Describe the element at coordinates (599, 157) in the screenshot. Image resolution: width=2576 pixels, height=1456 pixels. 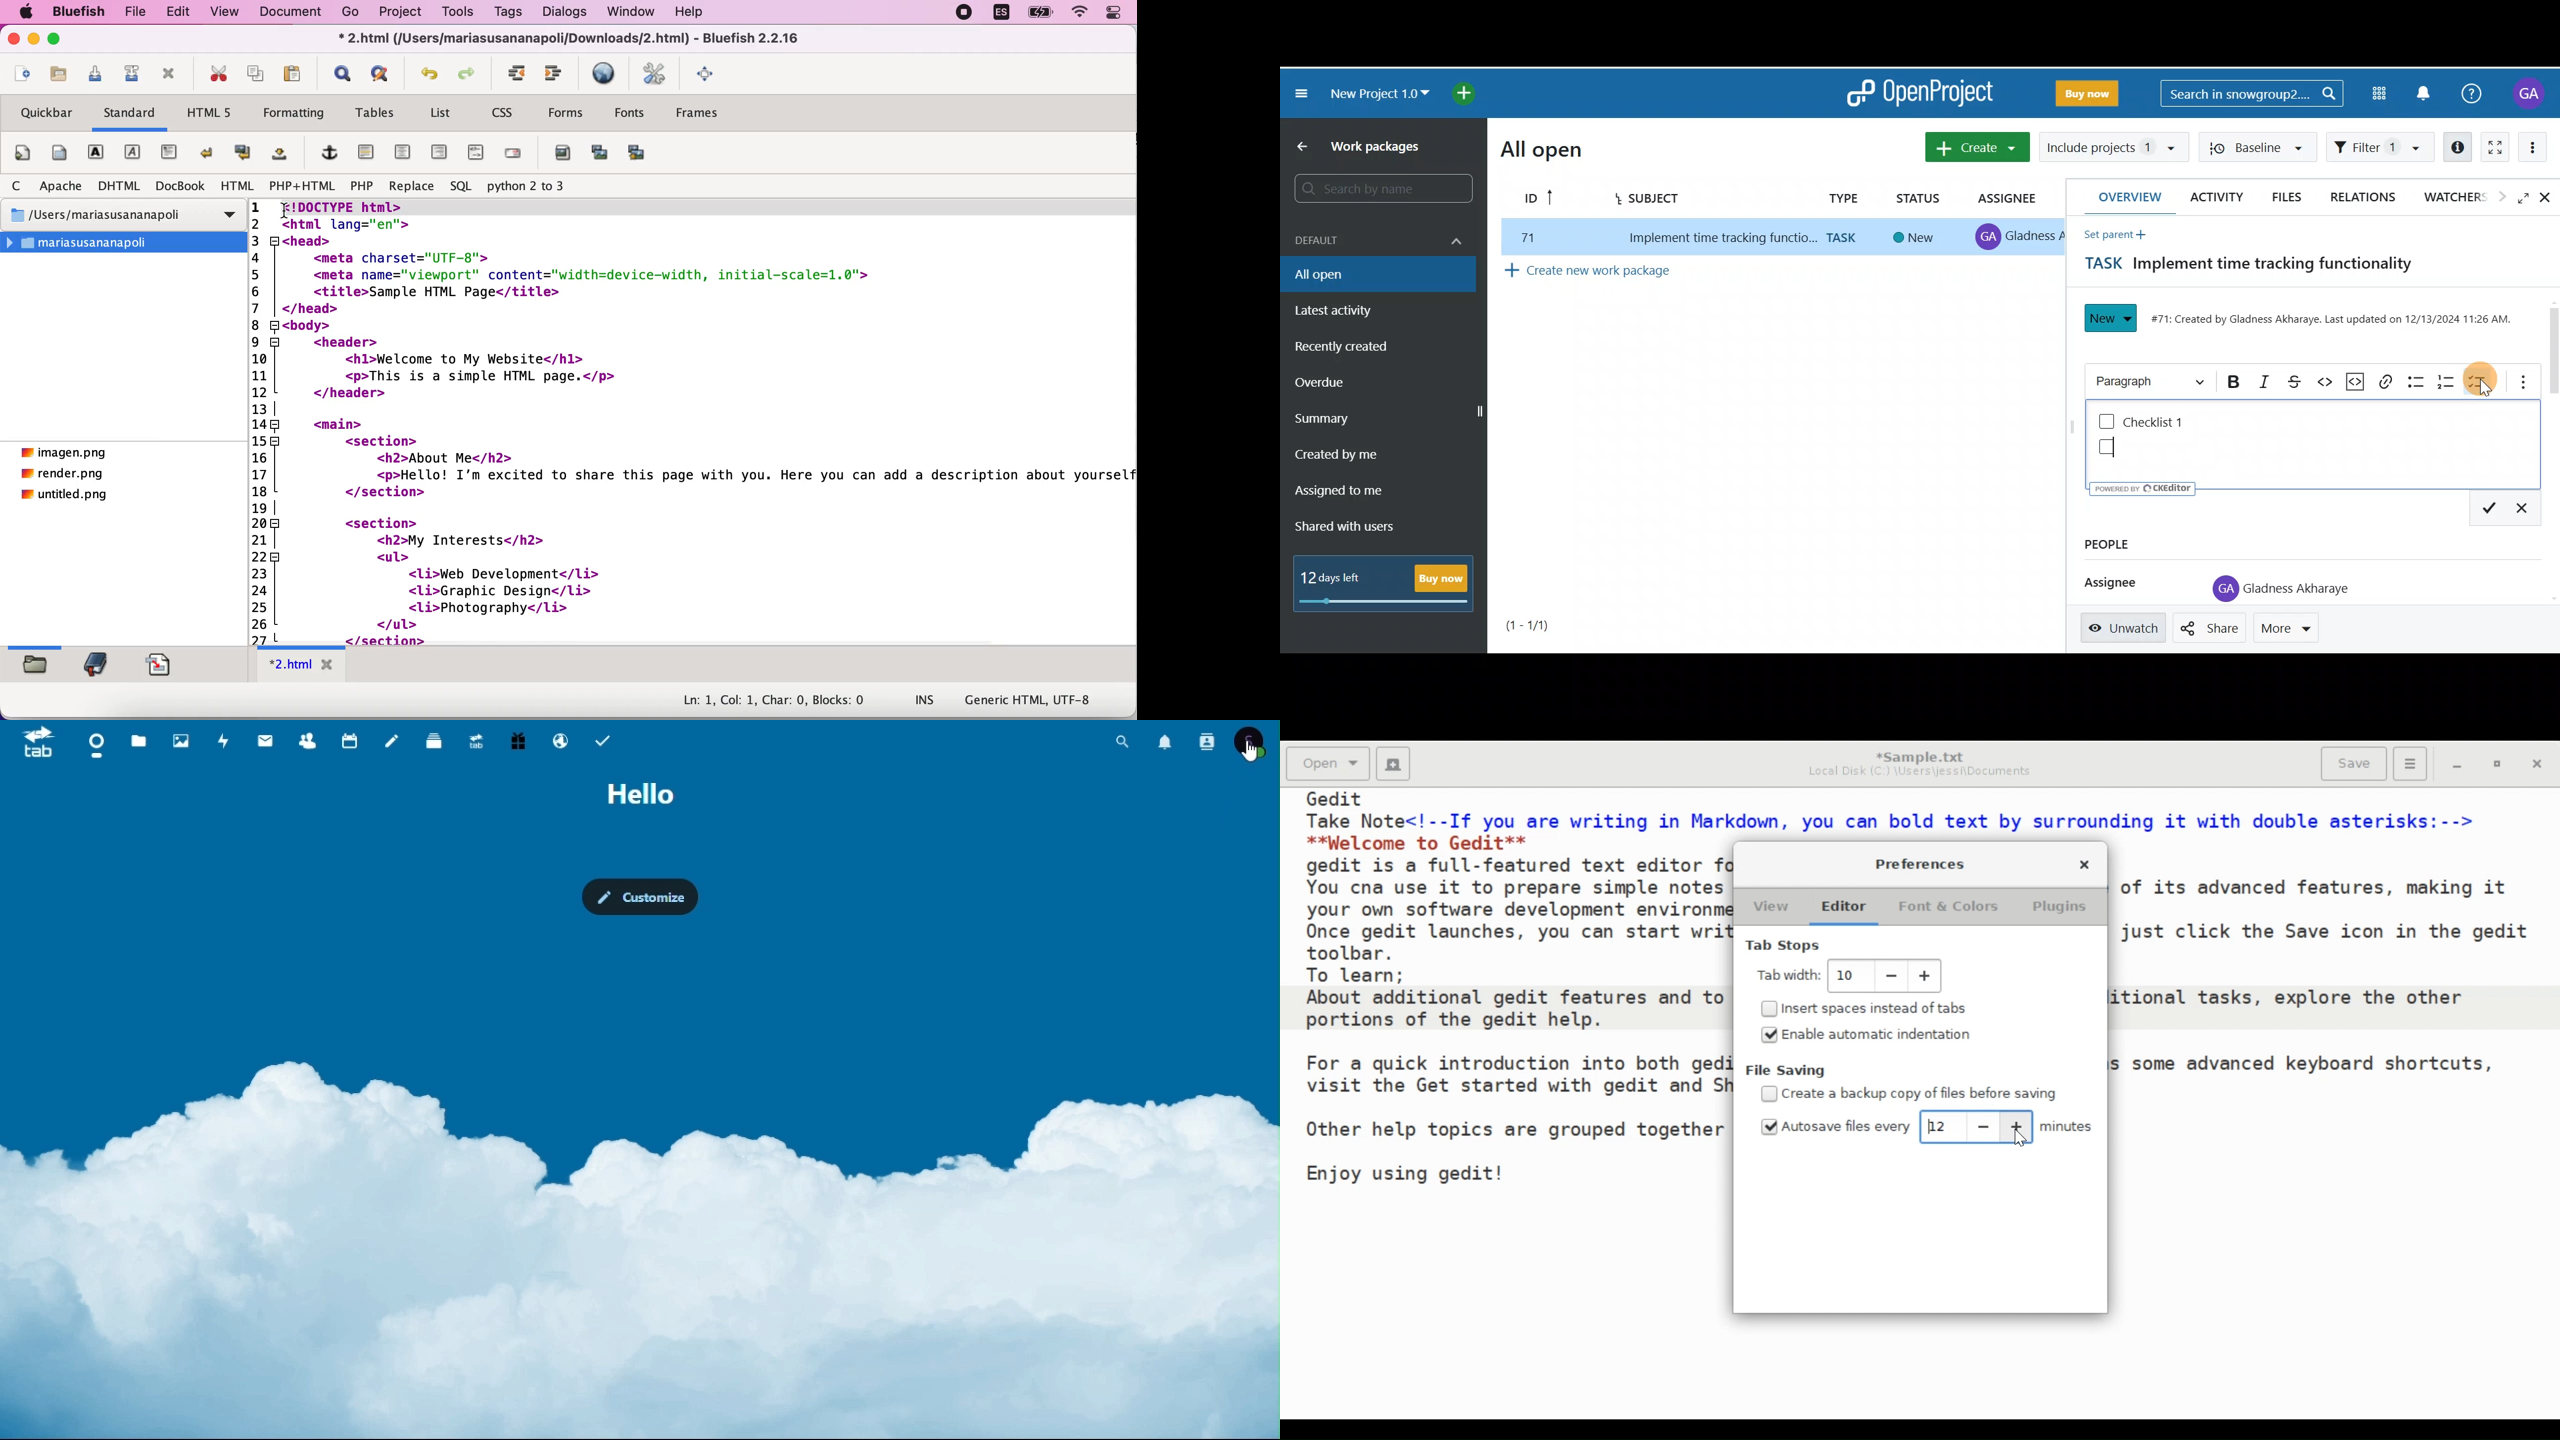
I see `insert thumbnail` at that location.